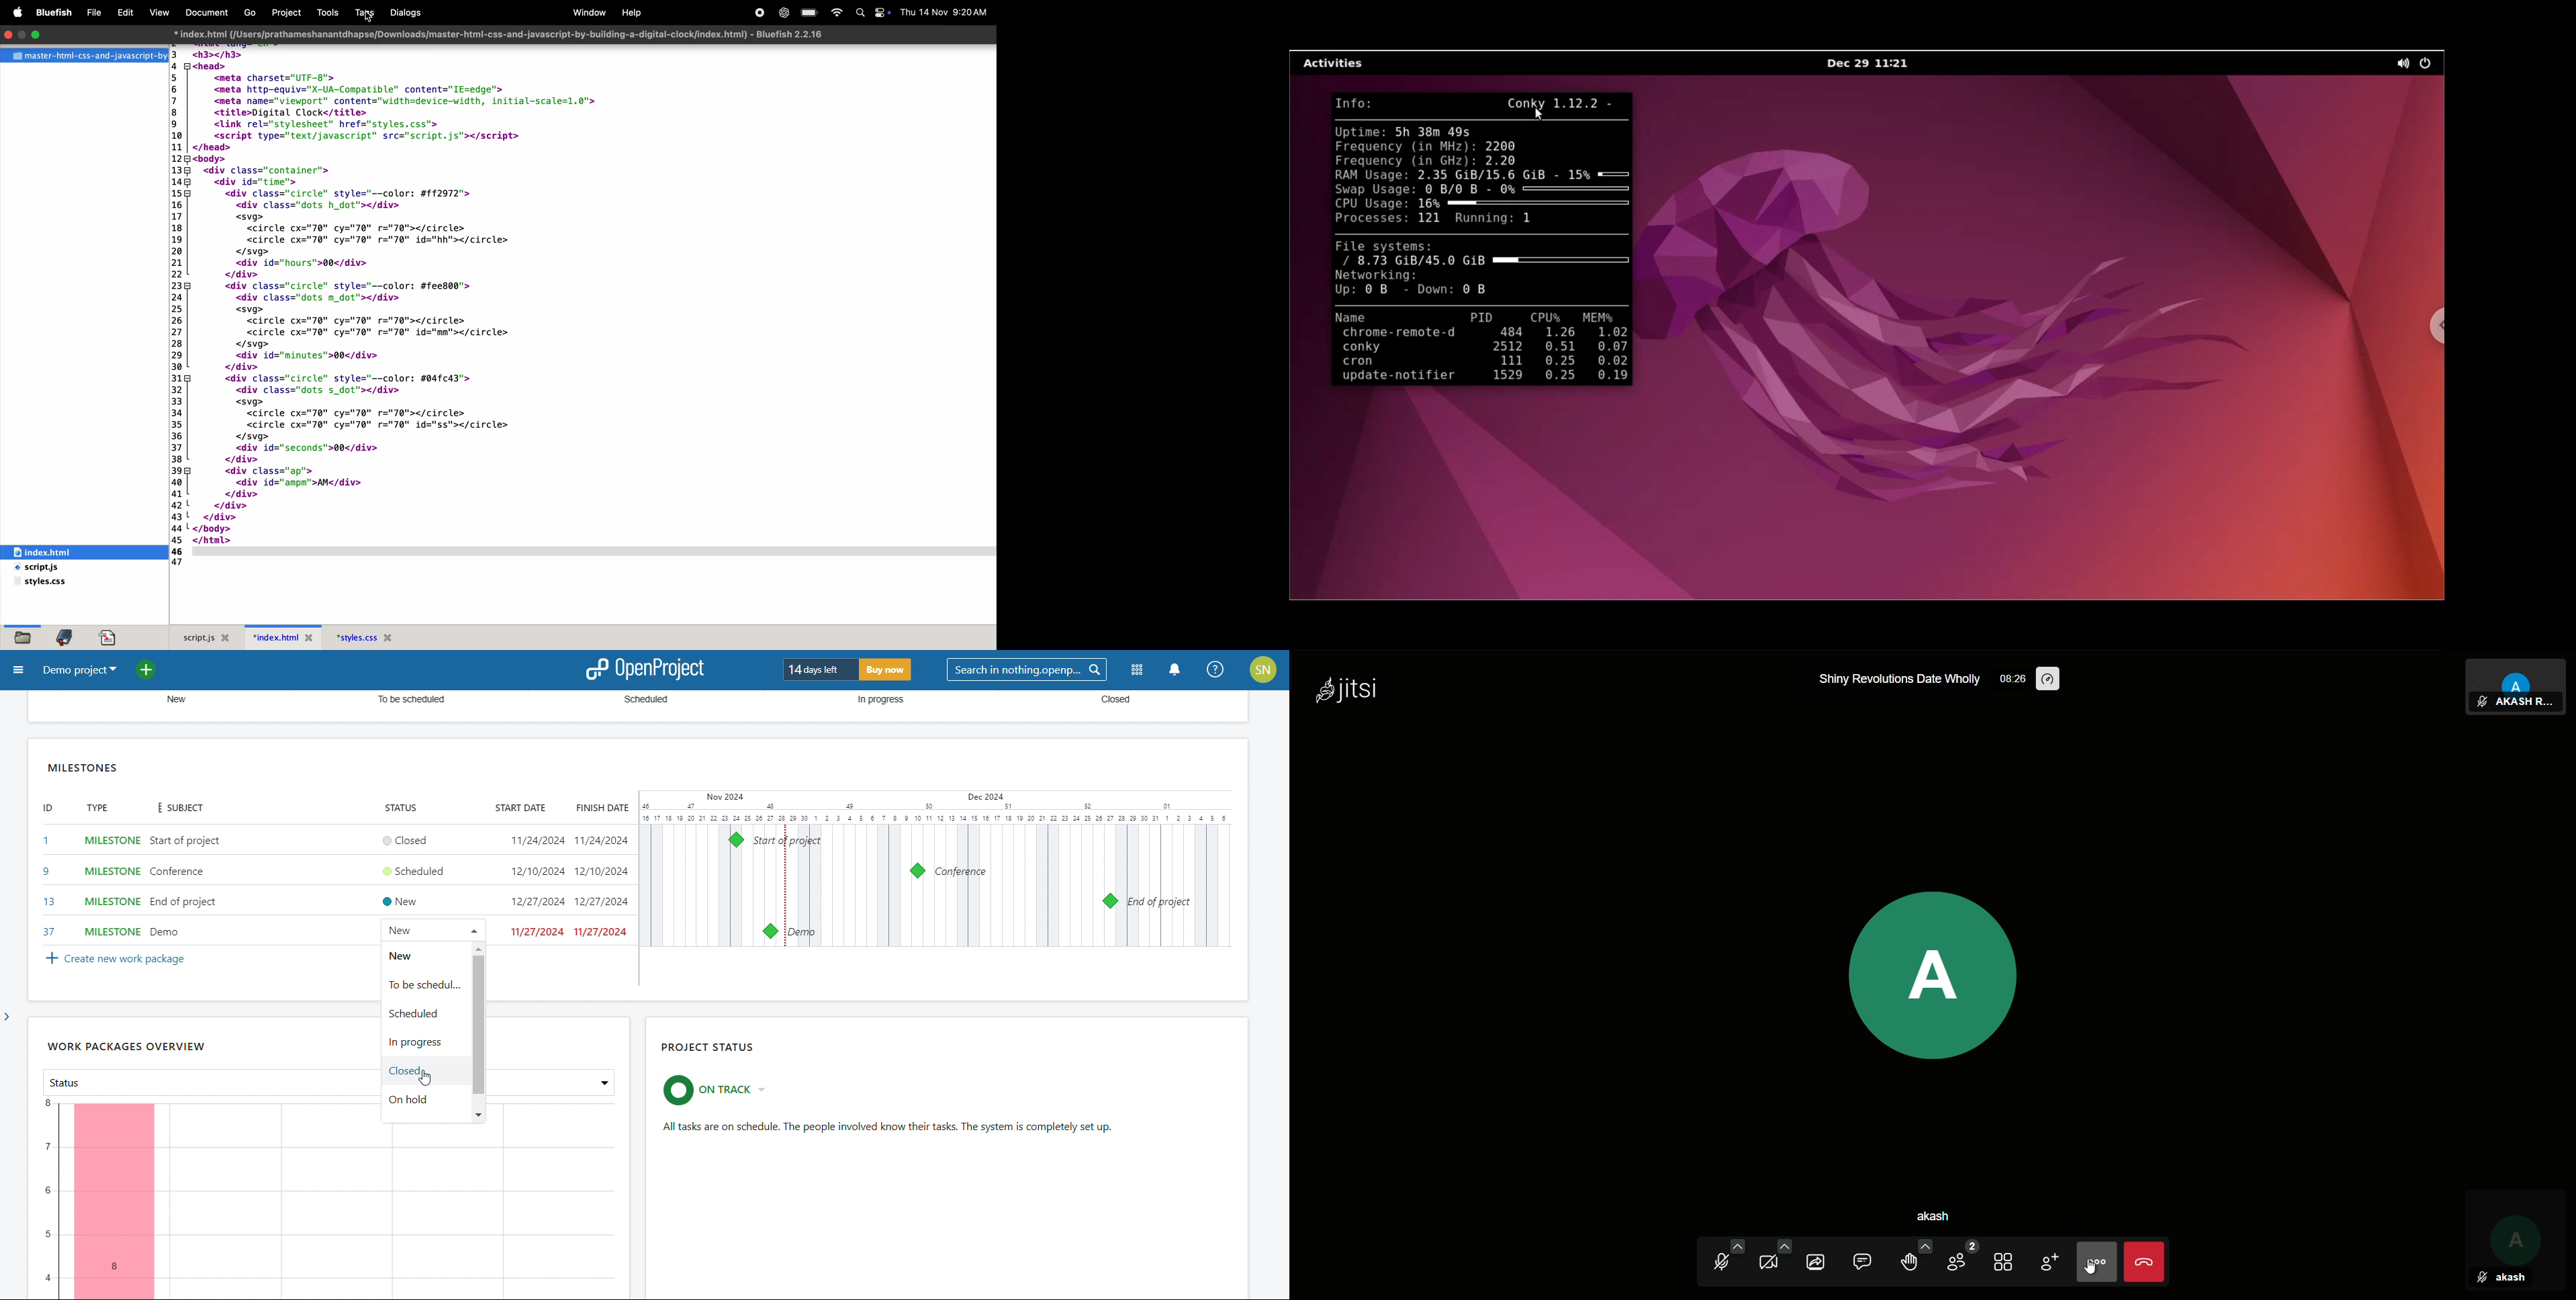 The image size is (2576, 1316). Describe the element at coordinates (98, 808) in the screenshot. I see `type` at that location.